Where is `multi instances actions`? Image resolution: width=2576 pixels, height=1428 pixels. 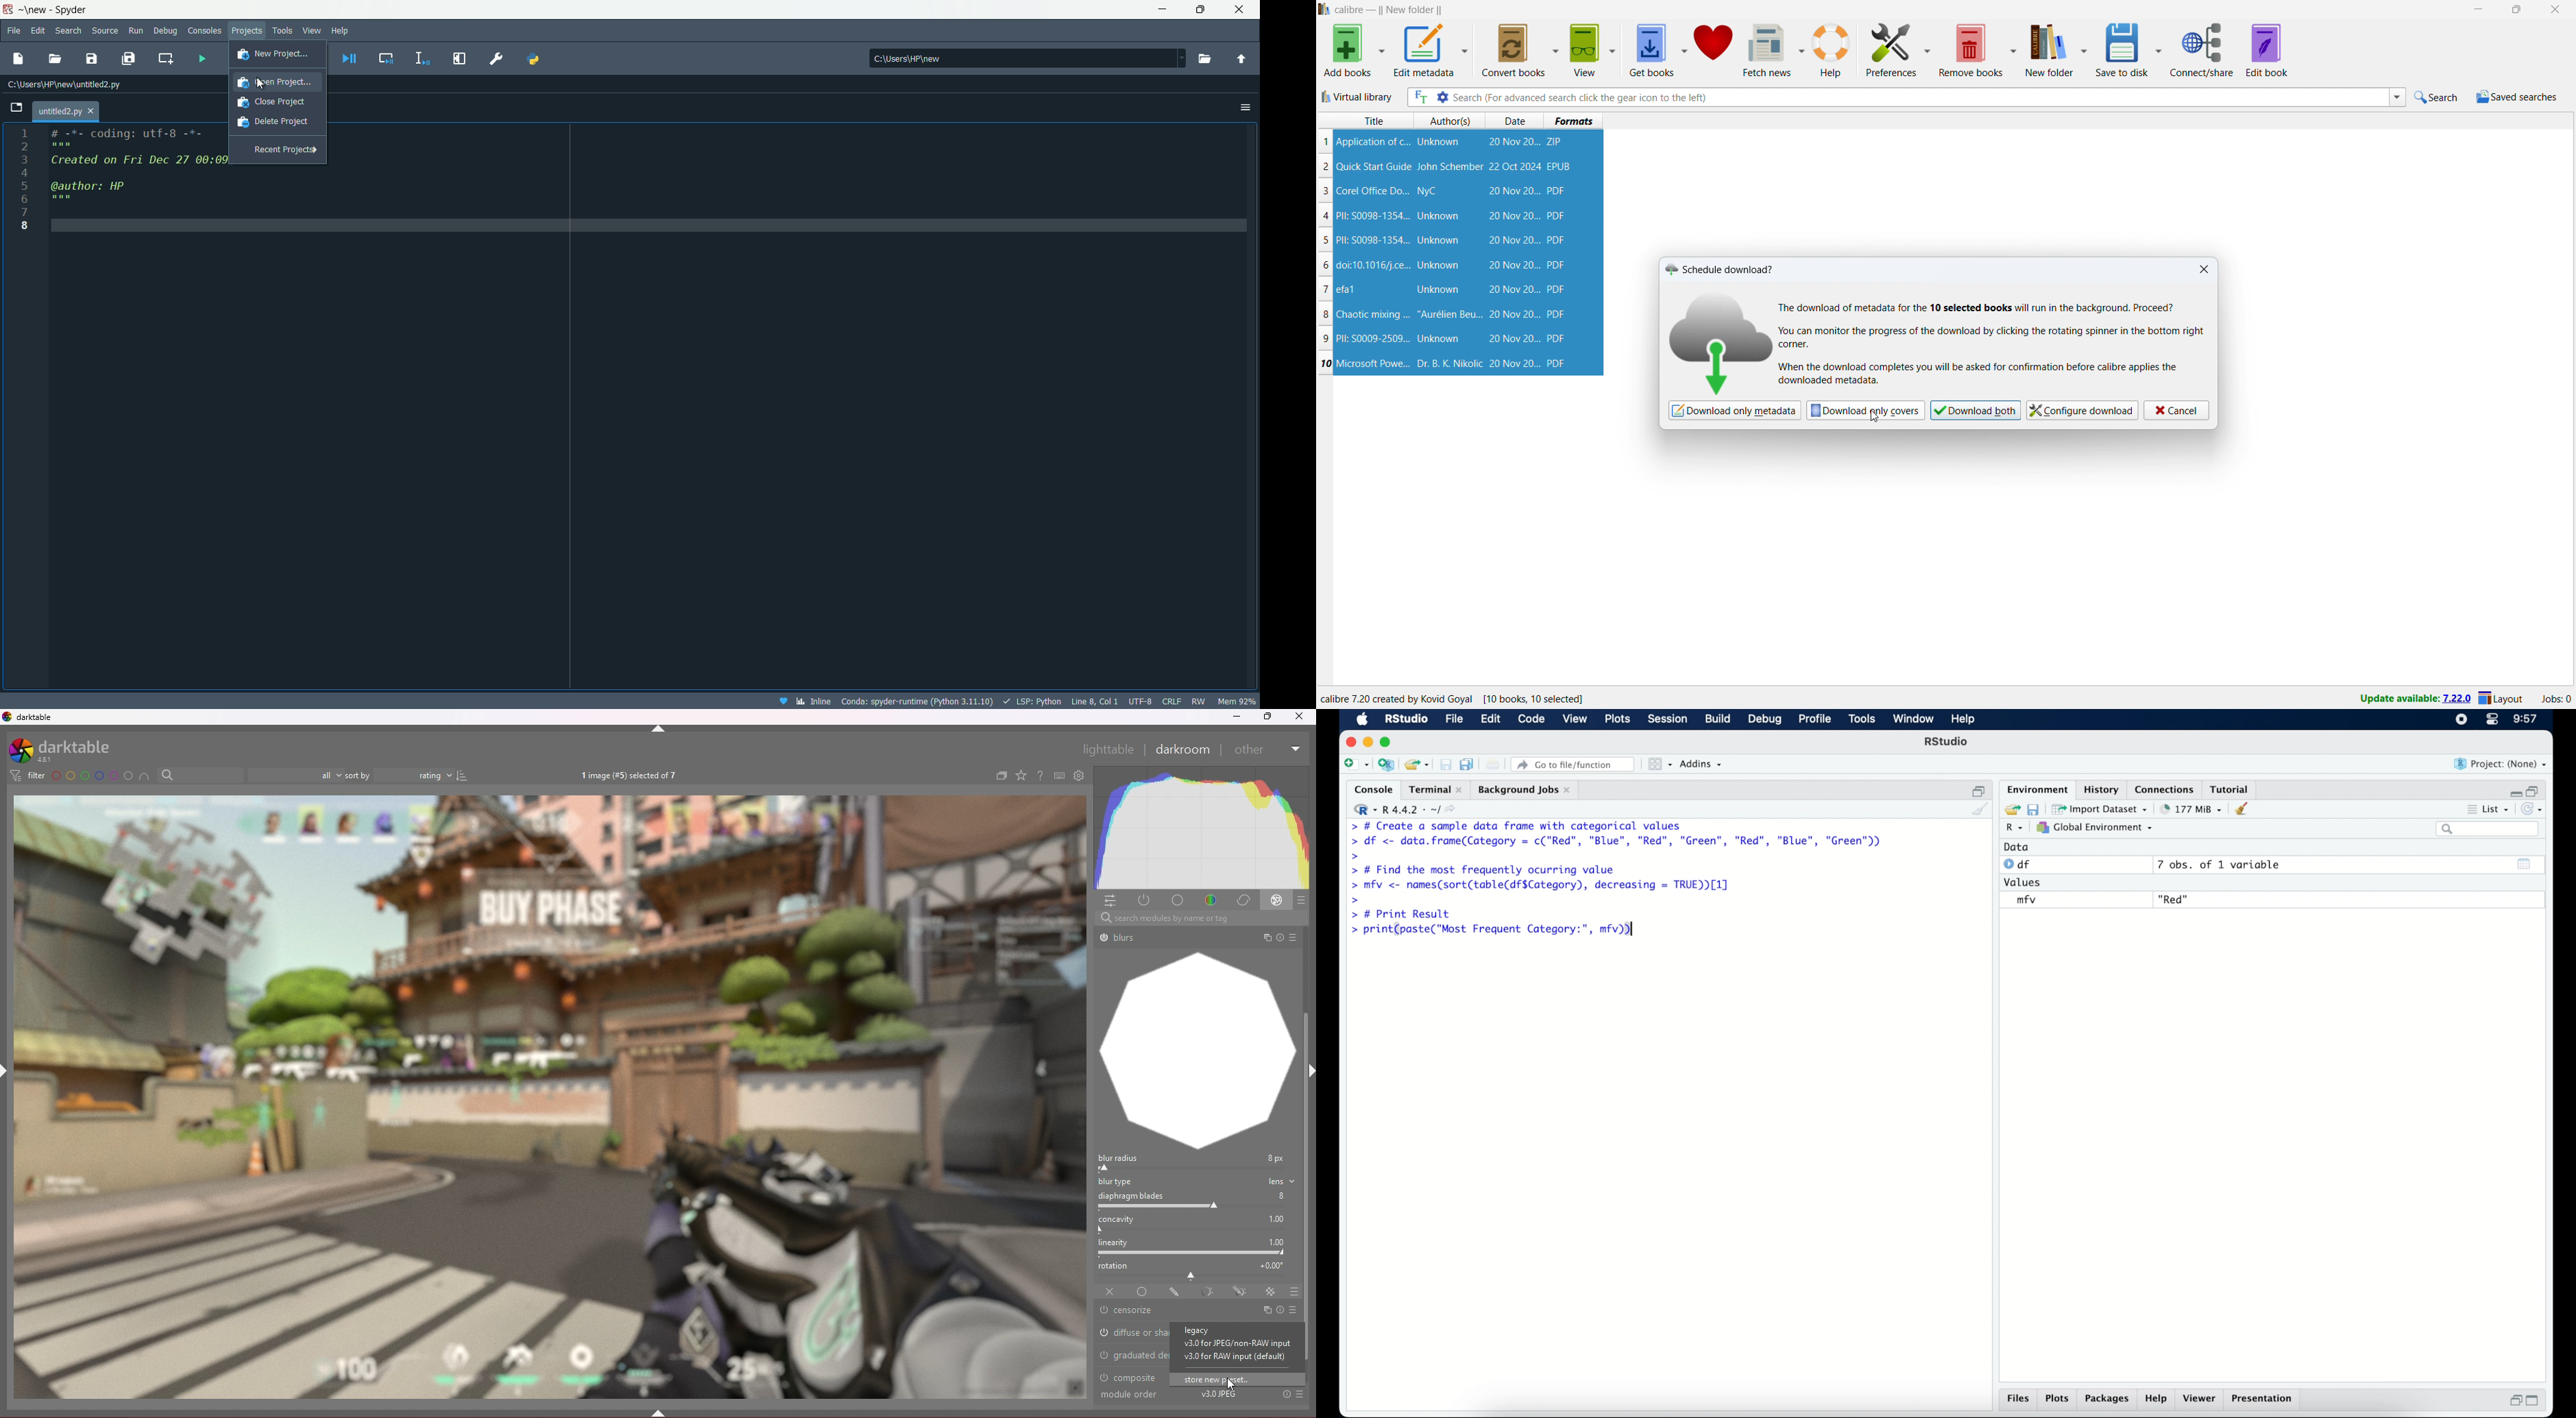 multi instances actions is located at coordinates (1265, 1310).